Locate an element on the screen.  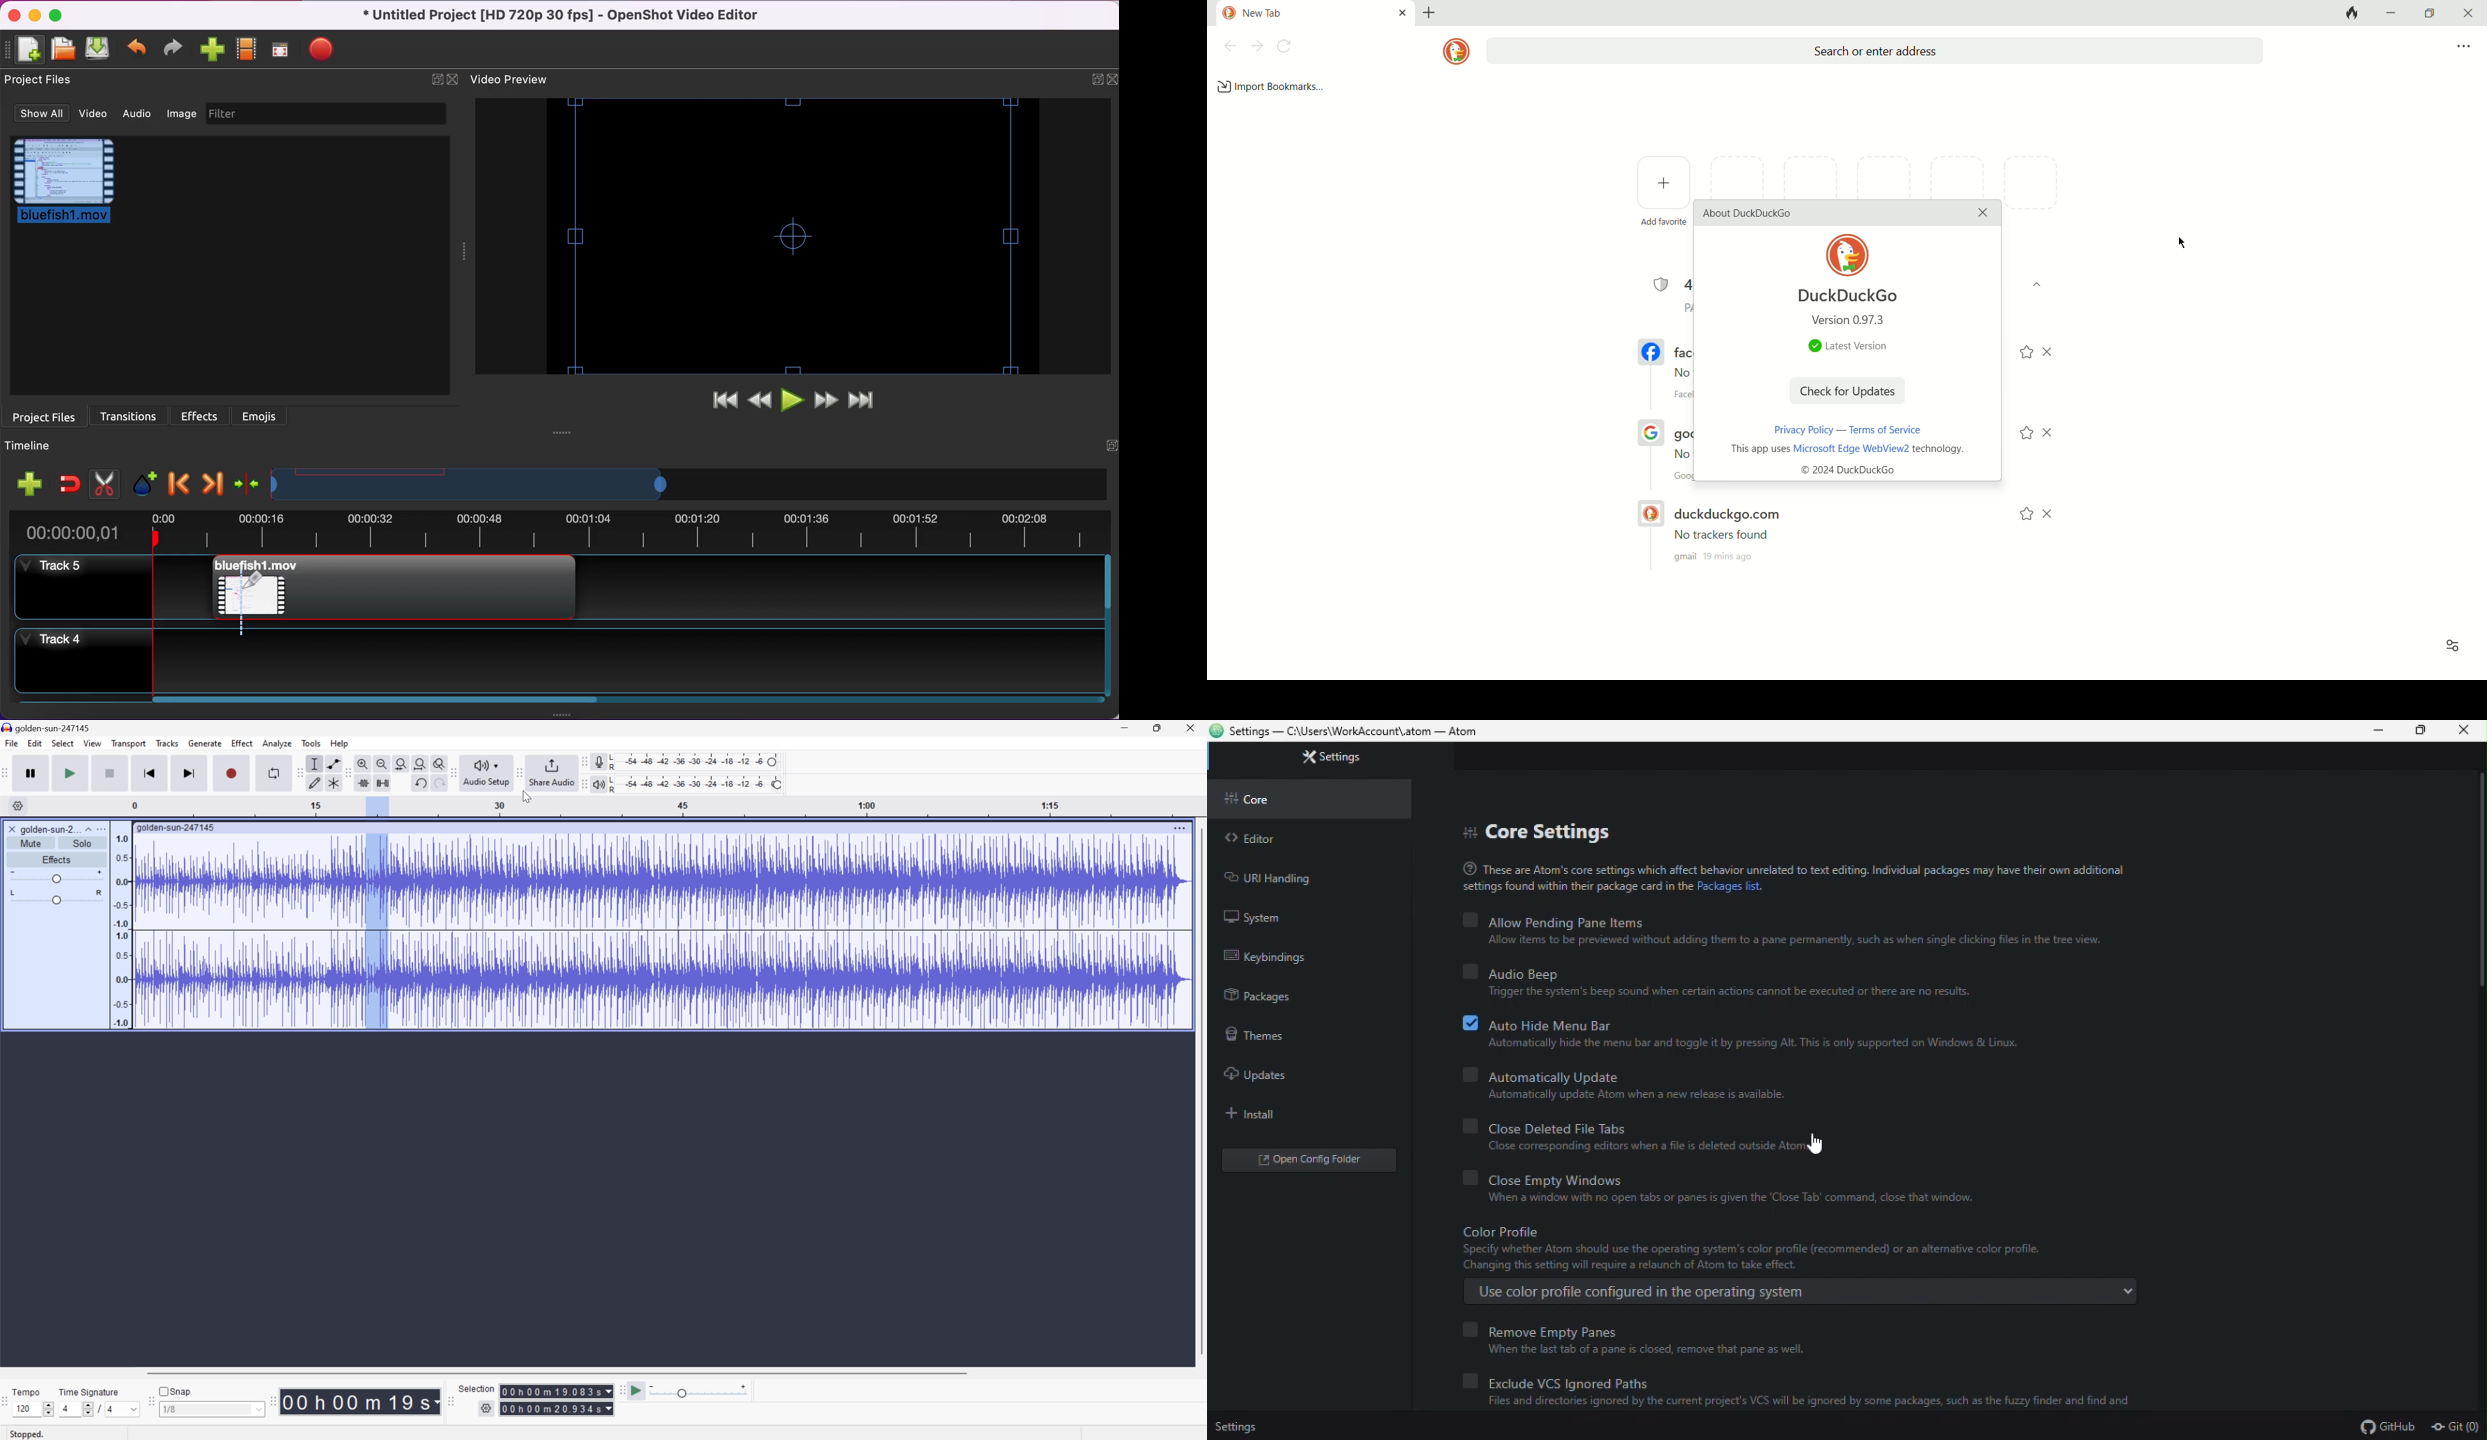
center the timeline is located at coordinates (245, 484).